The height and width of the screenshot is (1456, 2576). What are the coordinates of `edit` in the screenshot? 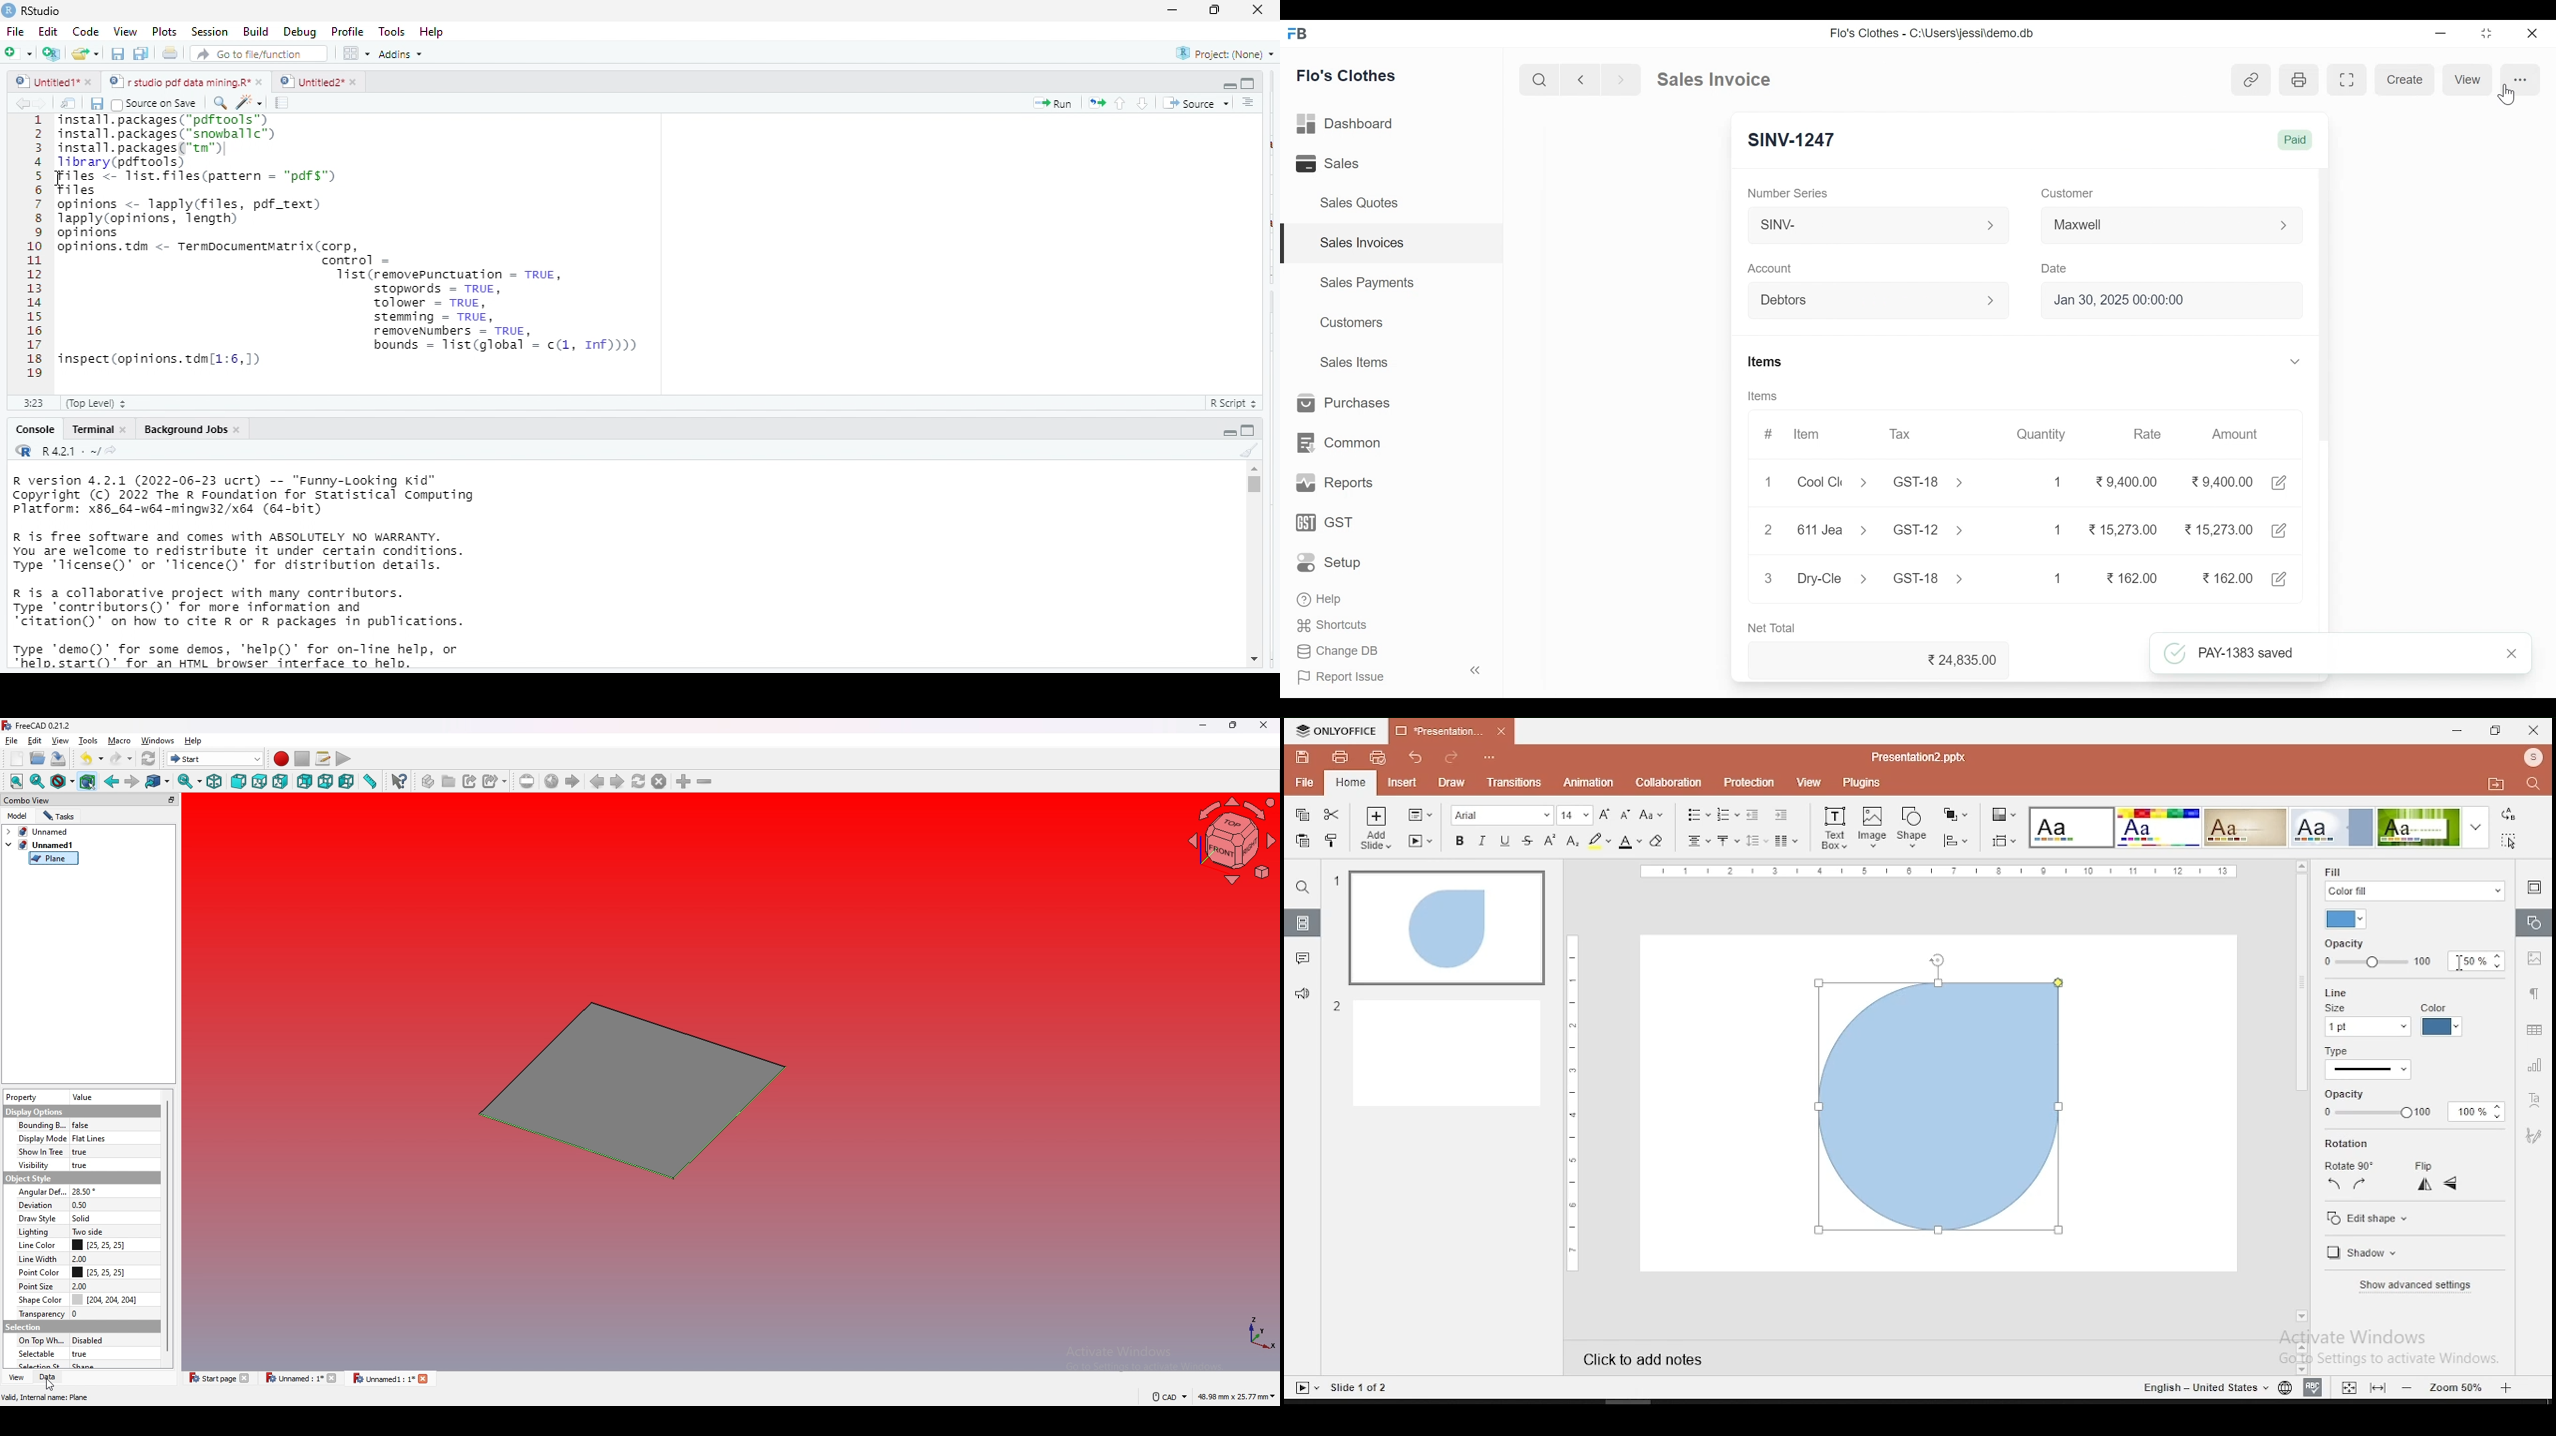 It's located at (35, 740).